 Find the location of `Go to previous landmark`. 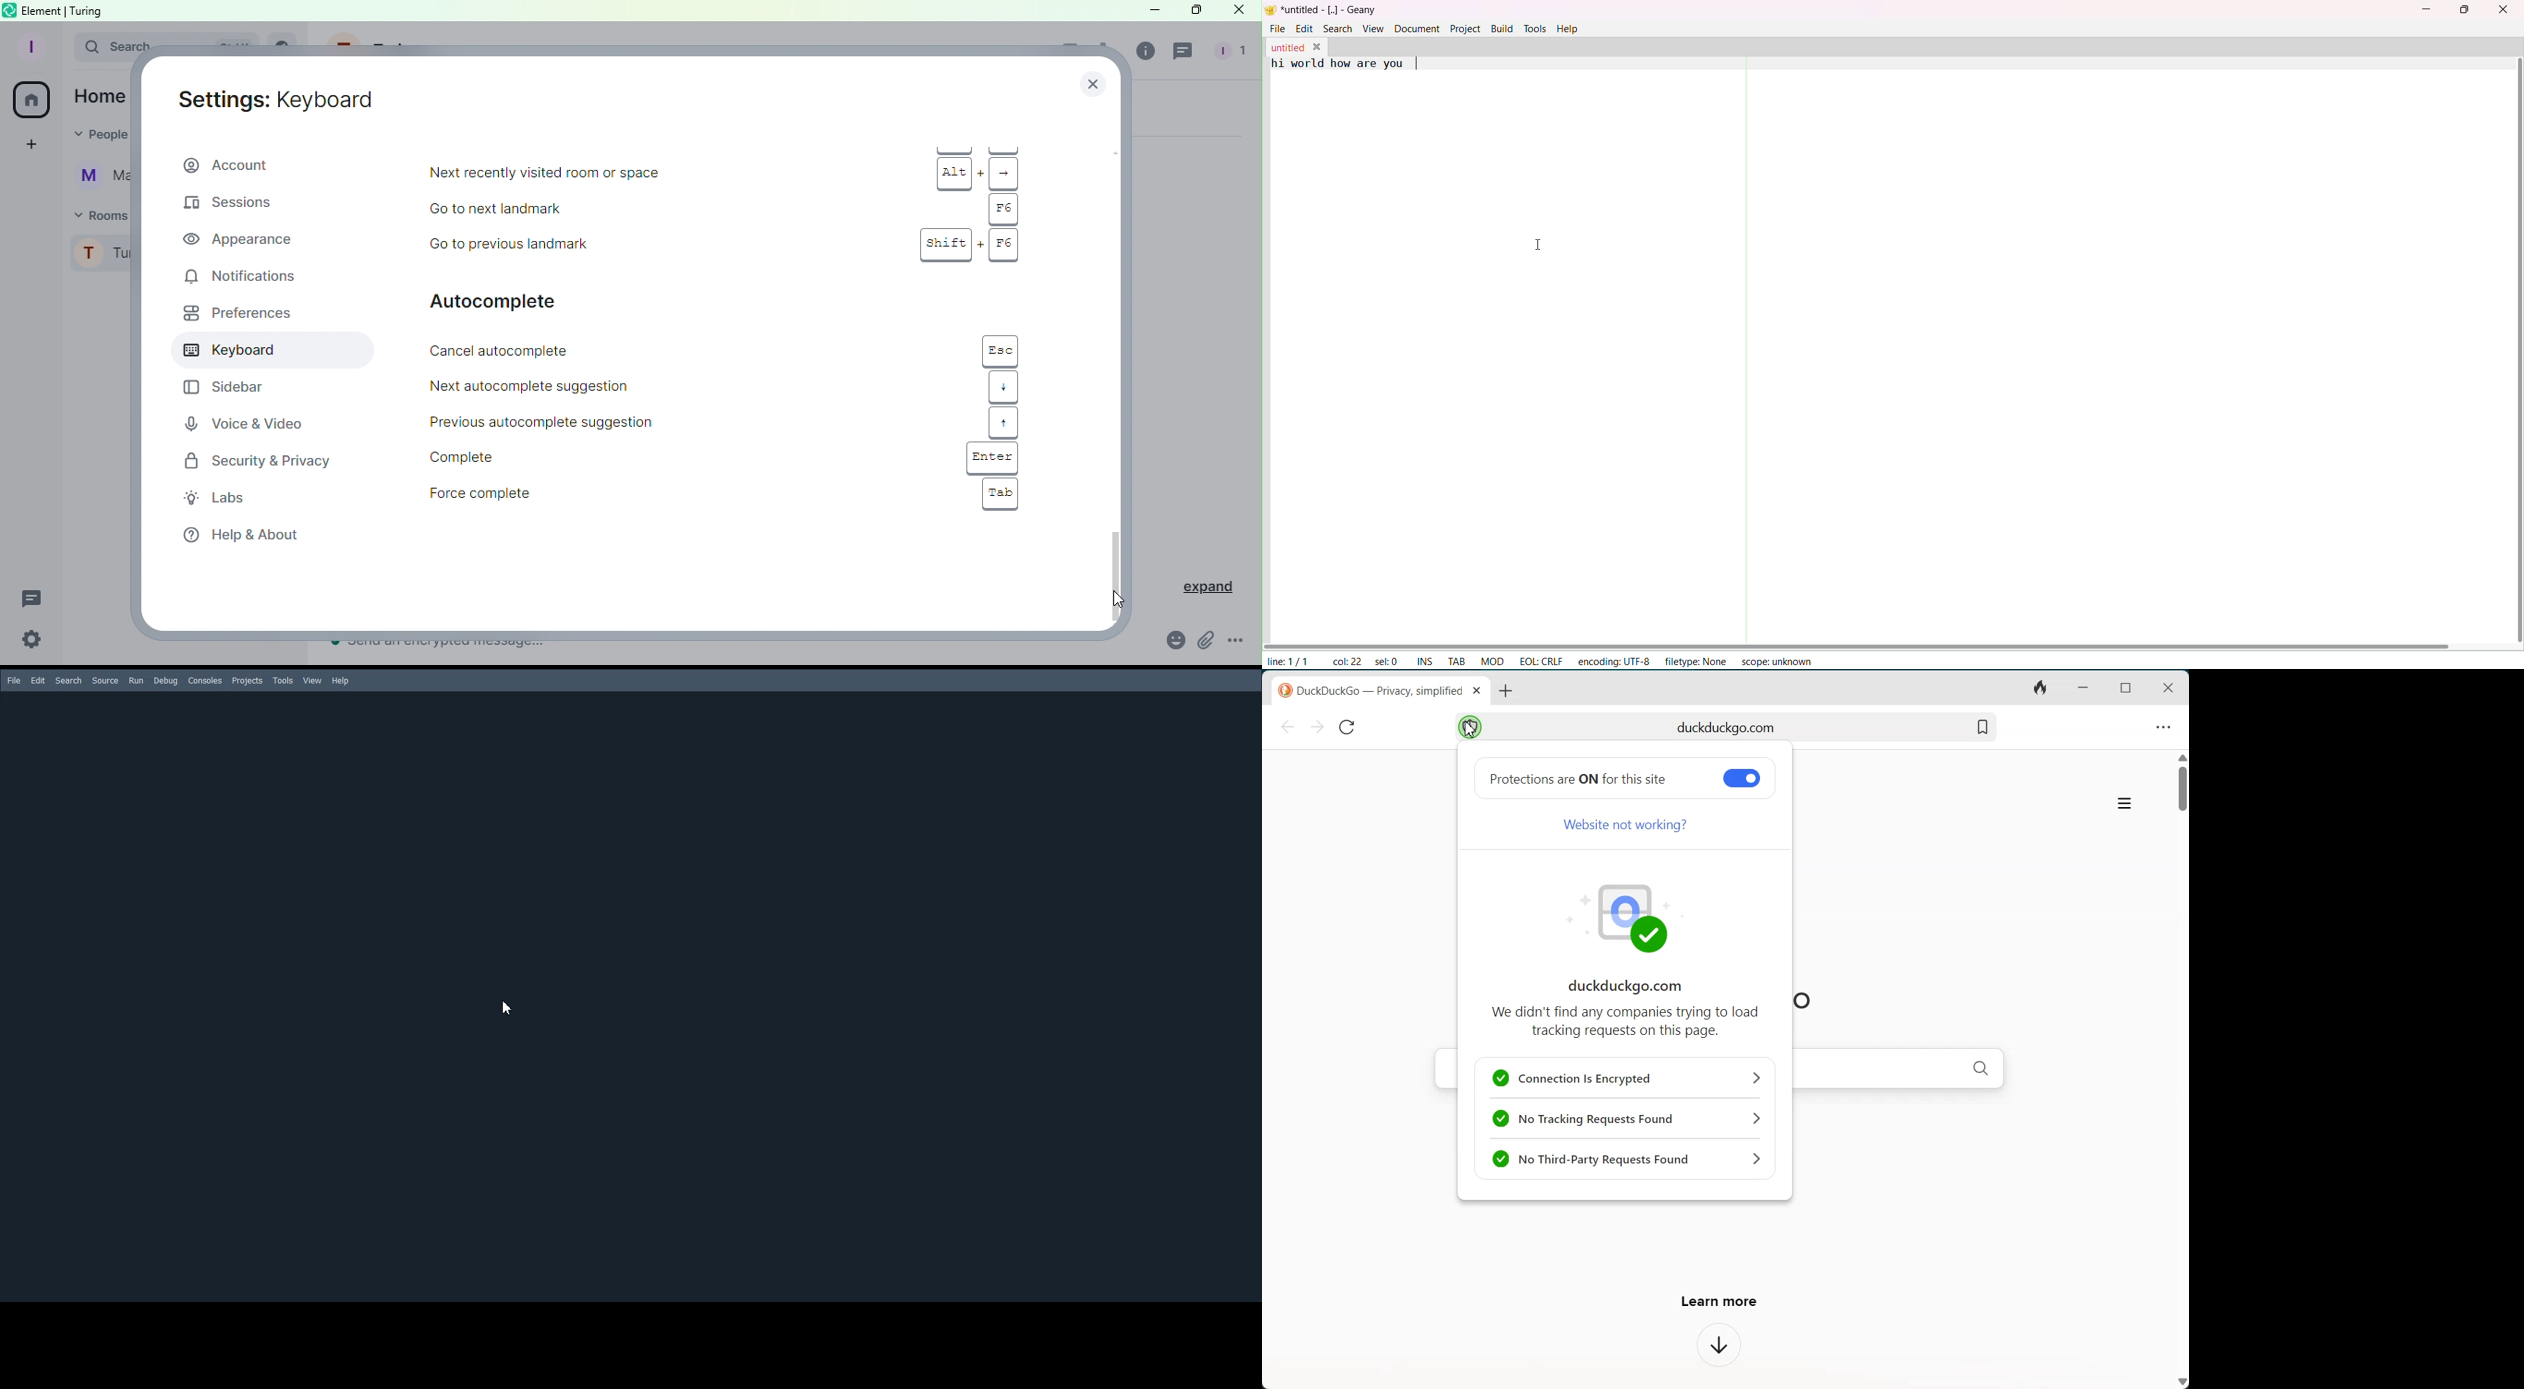

Go to previous landmark is located at coordinates (619, 242).